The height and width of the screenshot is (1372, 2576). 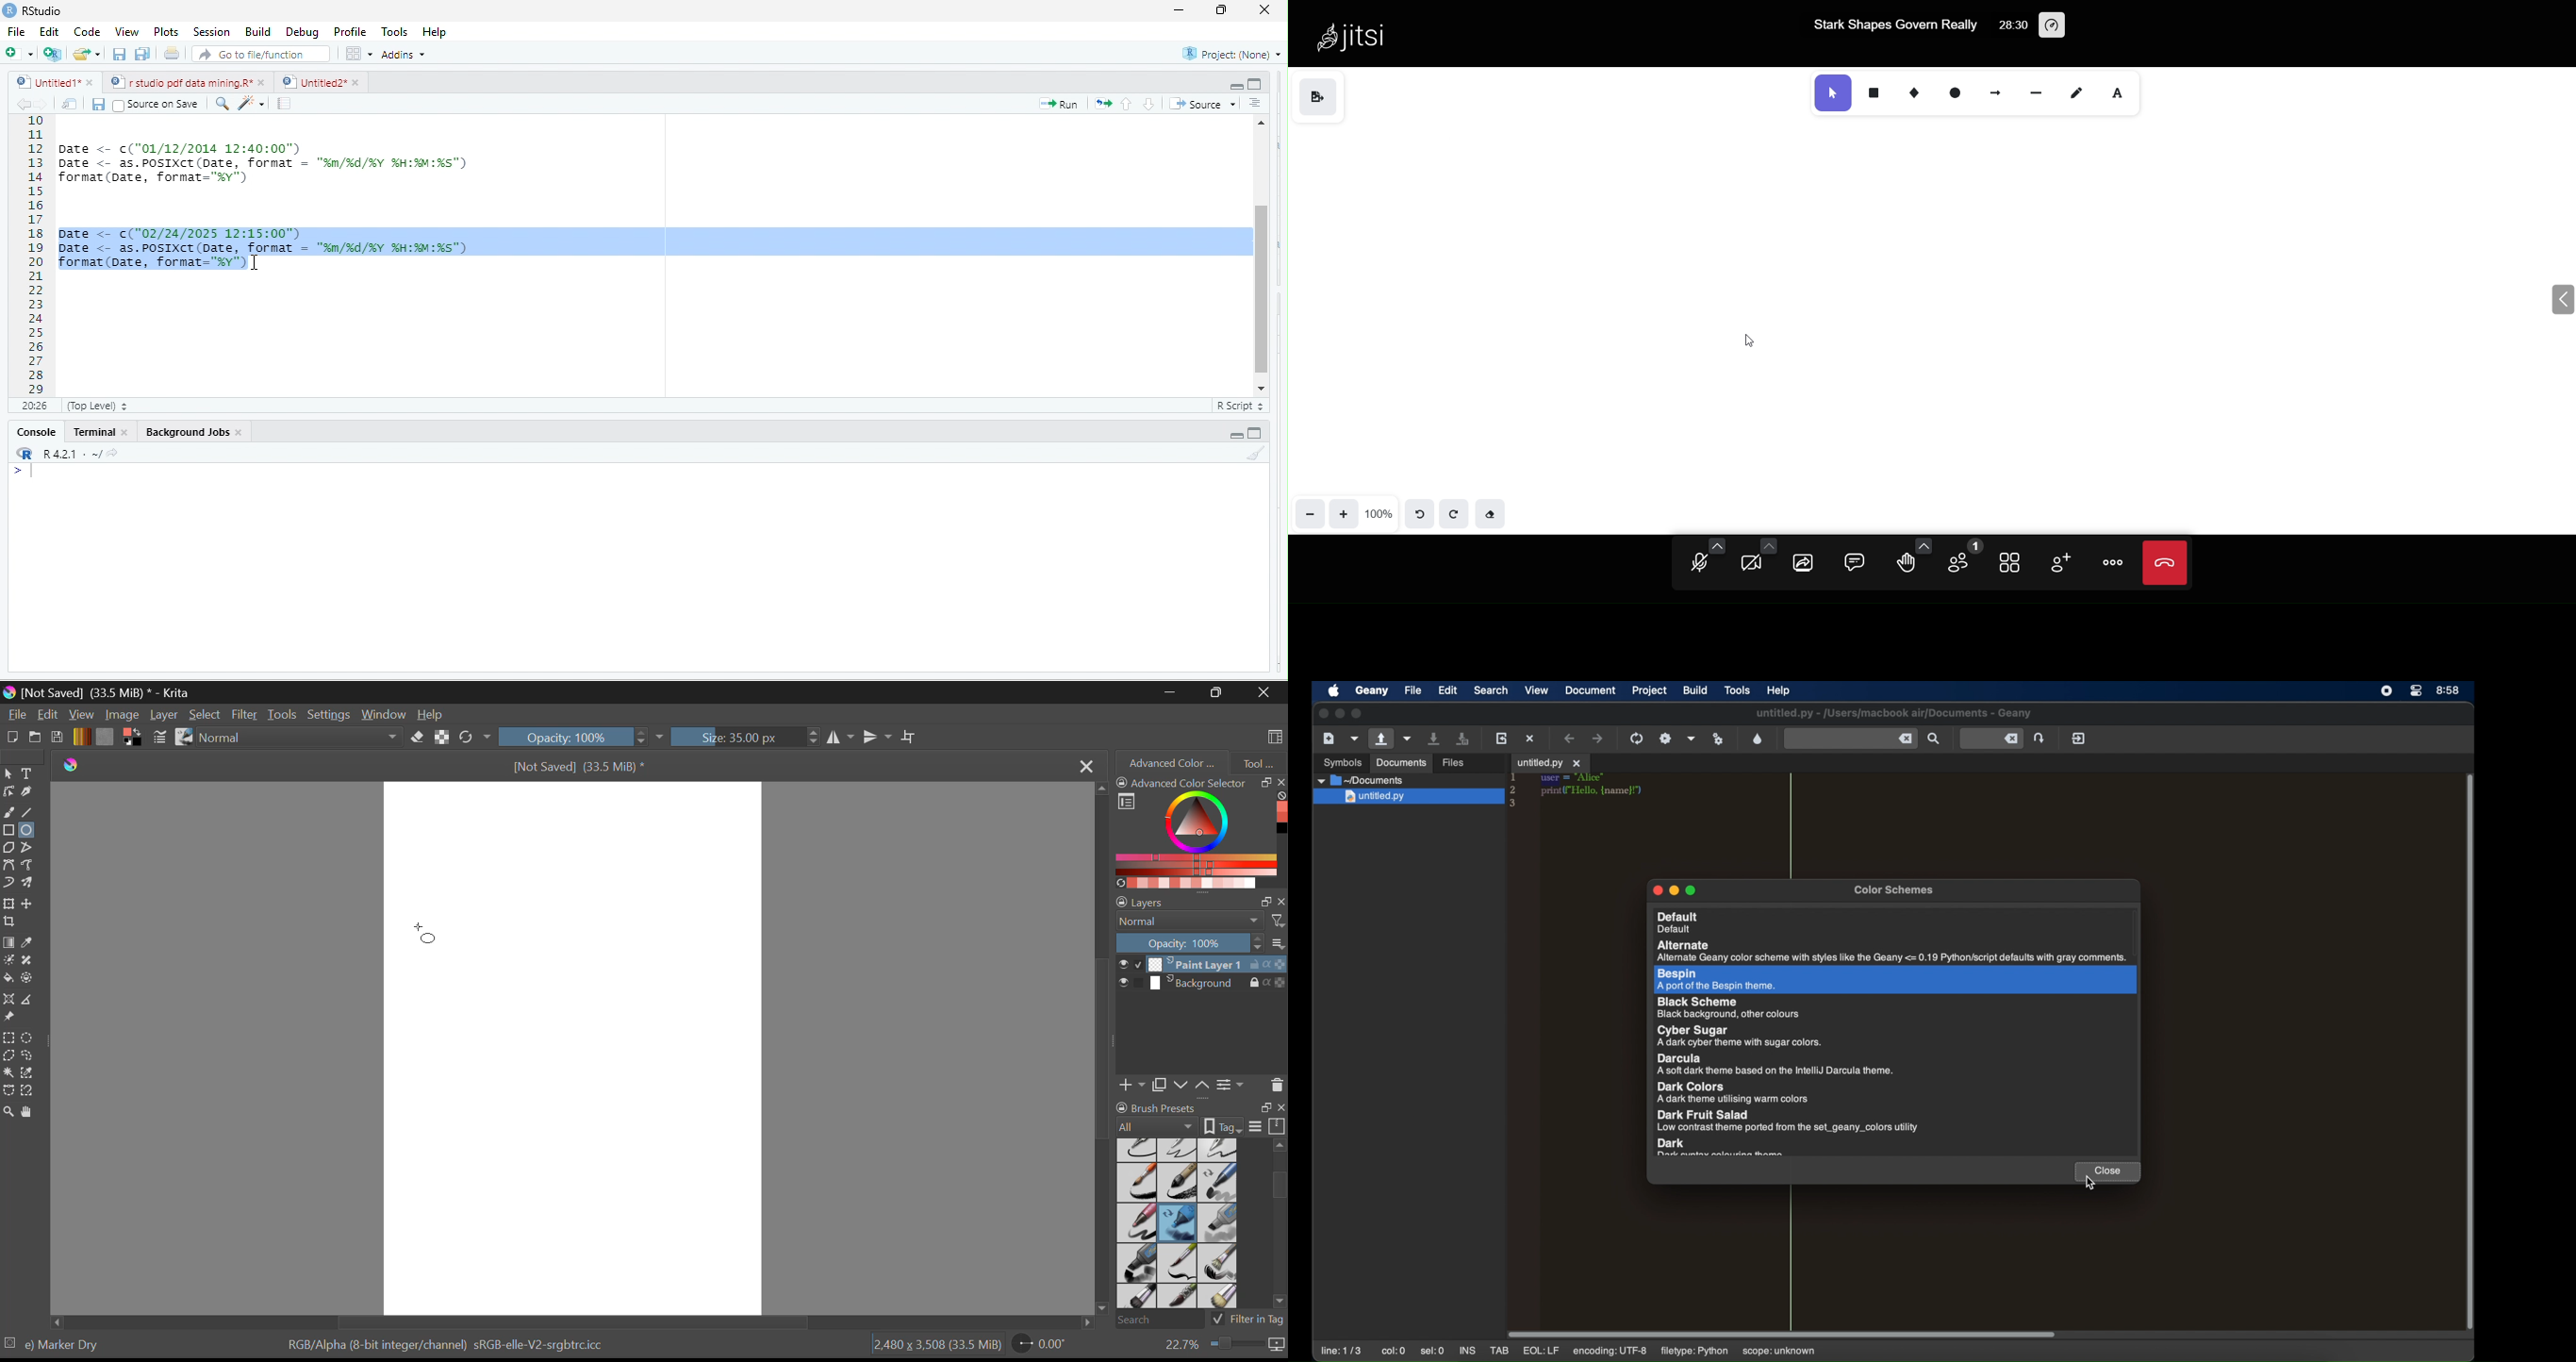 What do you see at coordinates (1957, 91) in the screenshot?
I see `ellipse` at bounding box center [1957, 91].